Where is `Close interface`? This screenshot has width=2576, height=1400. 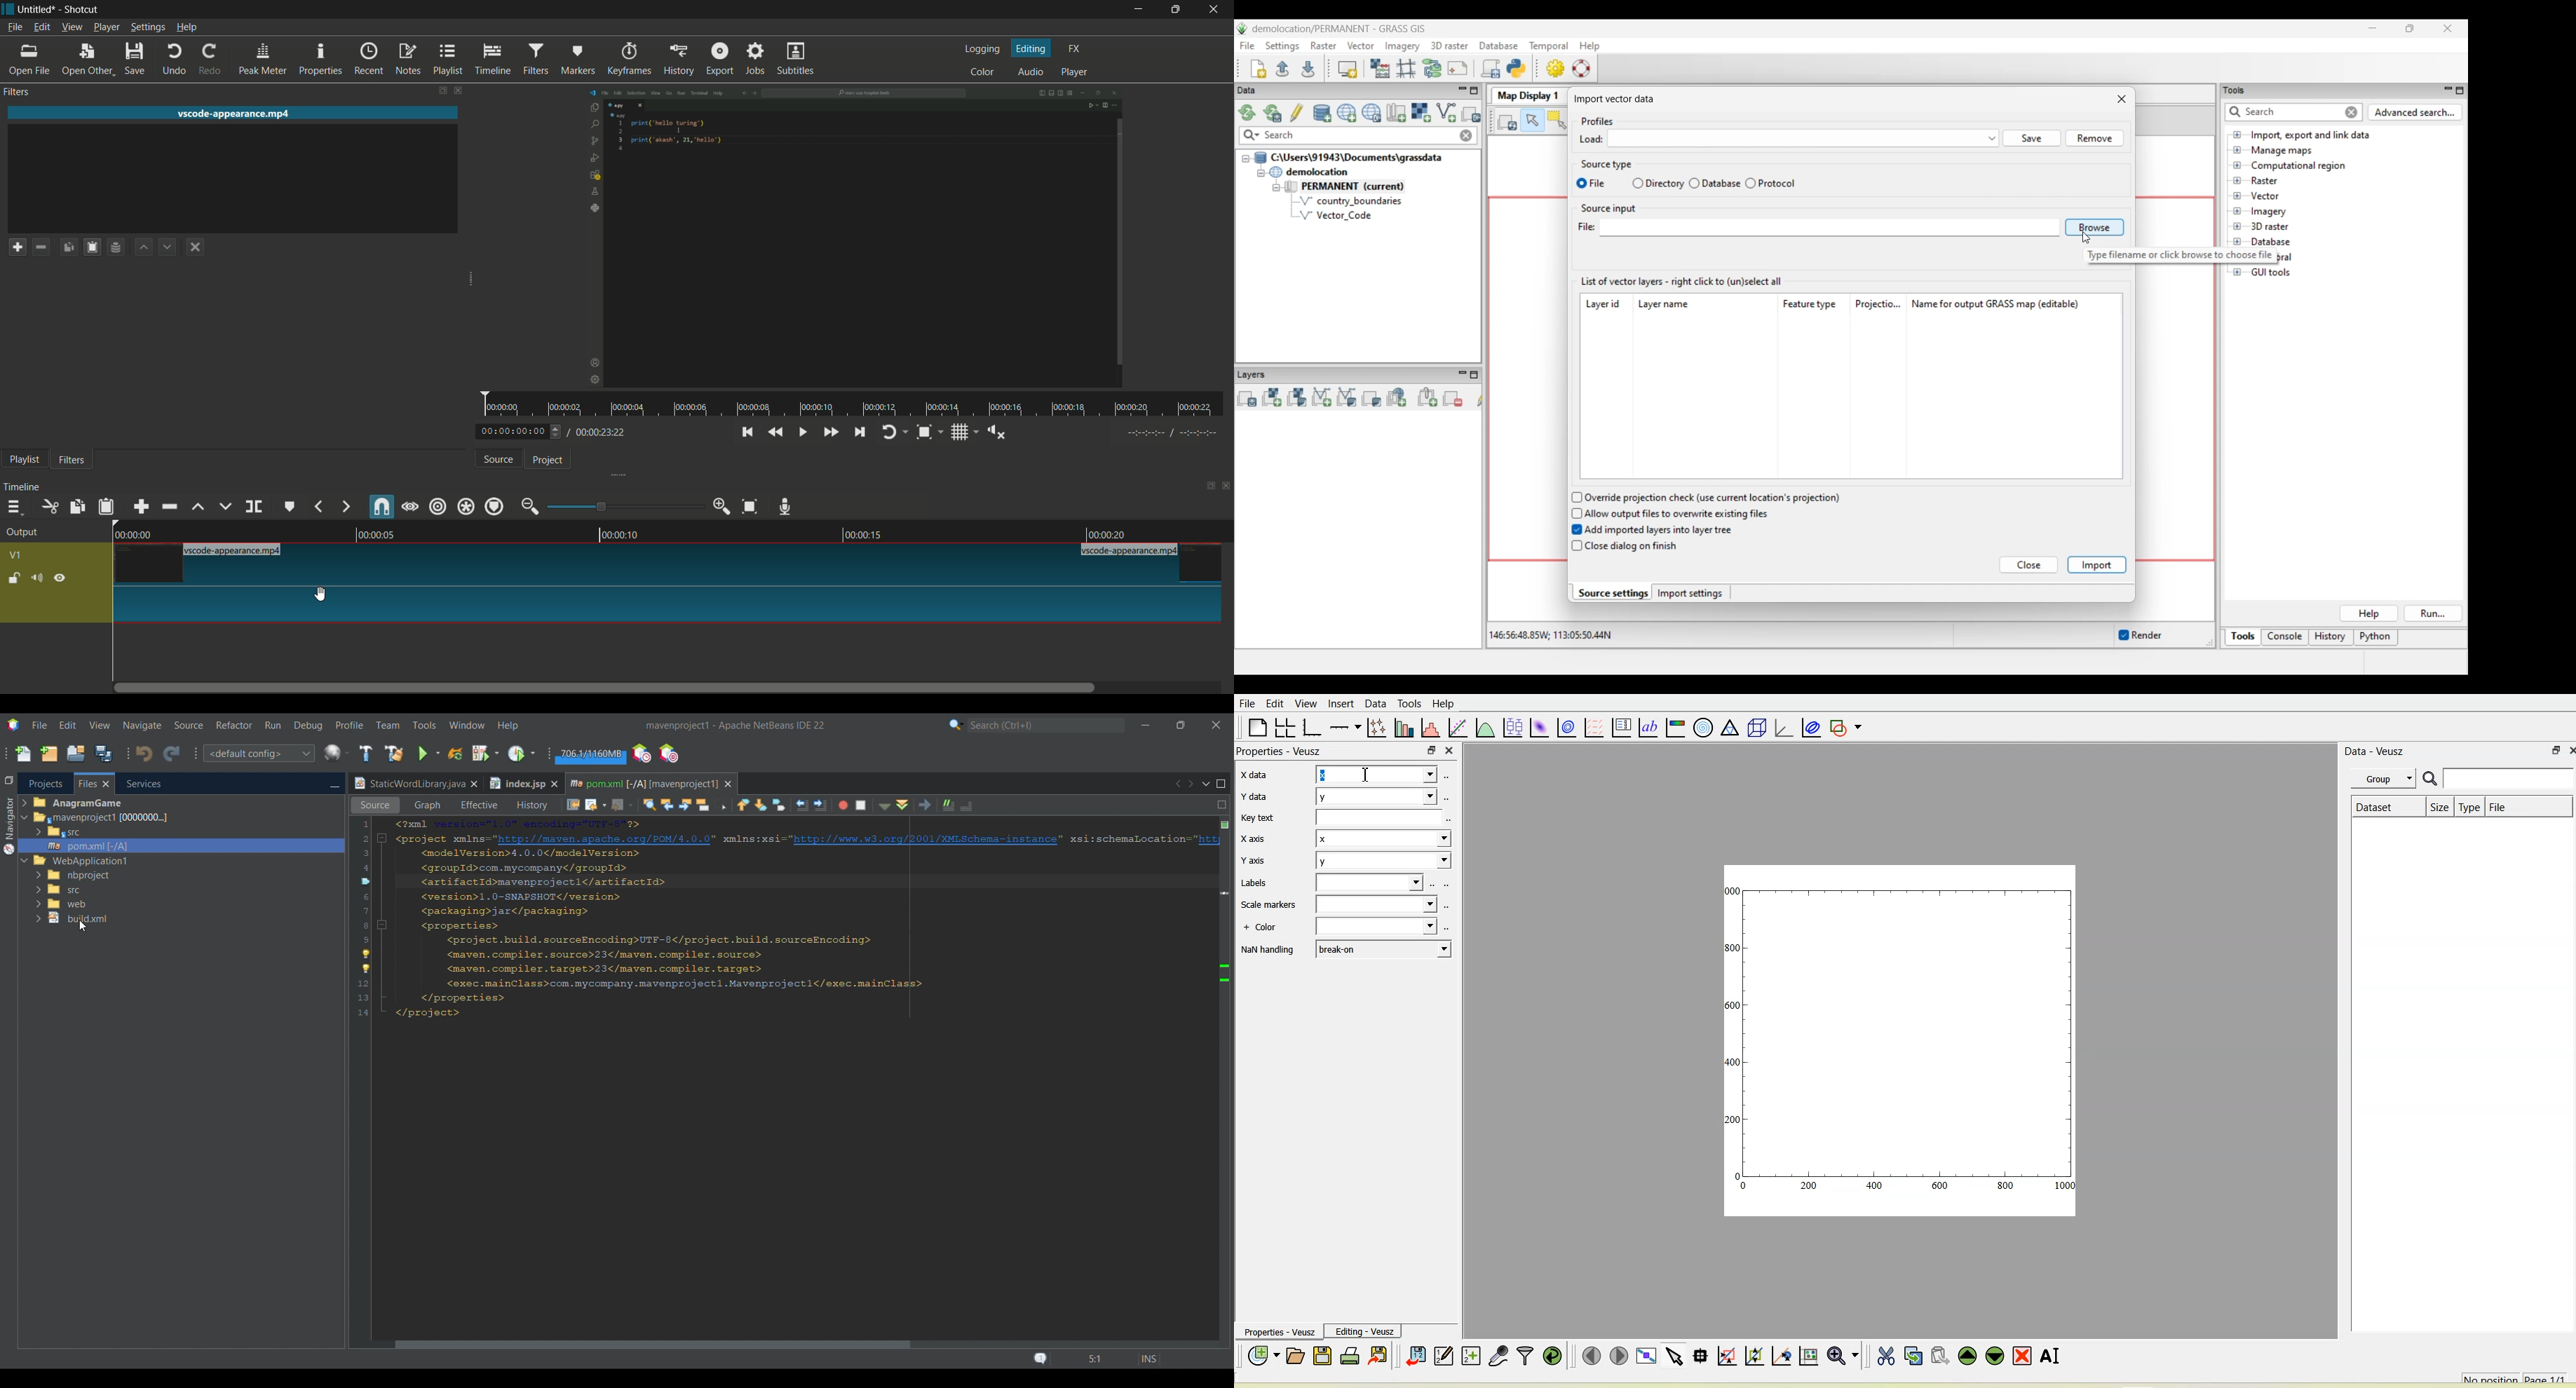
Close interface is located at coordinates (1217, 725).